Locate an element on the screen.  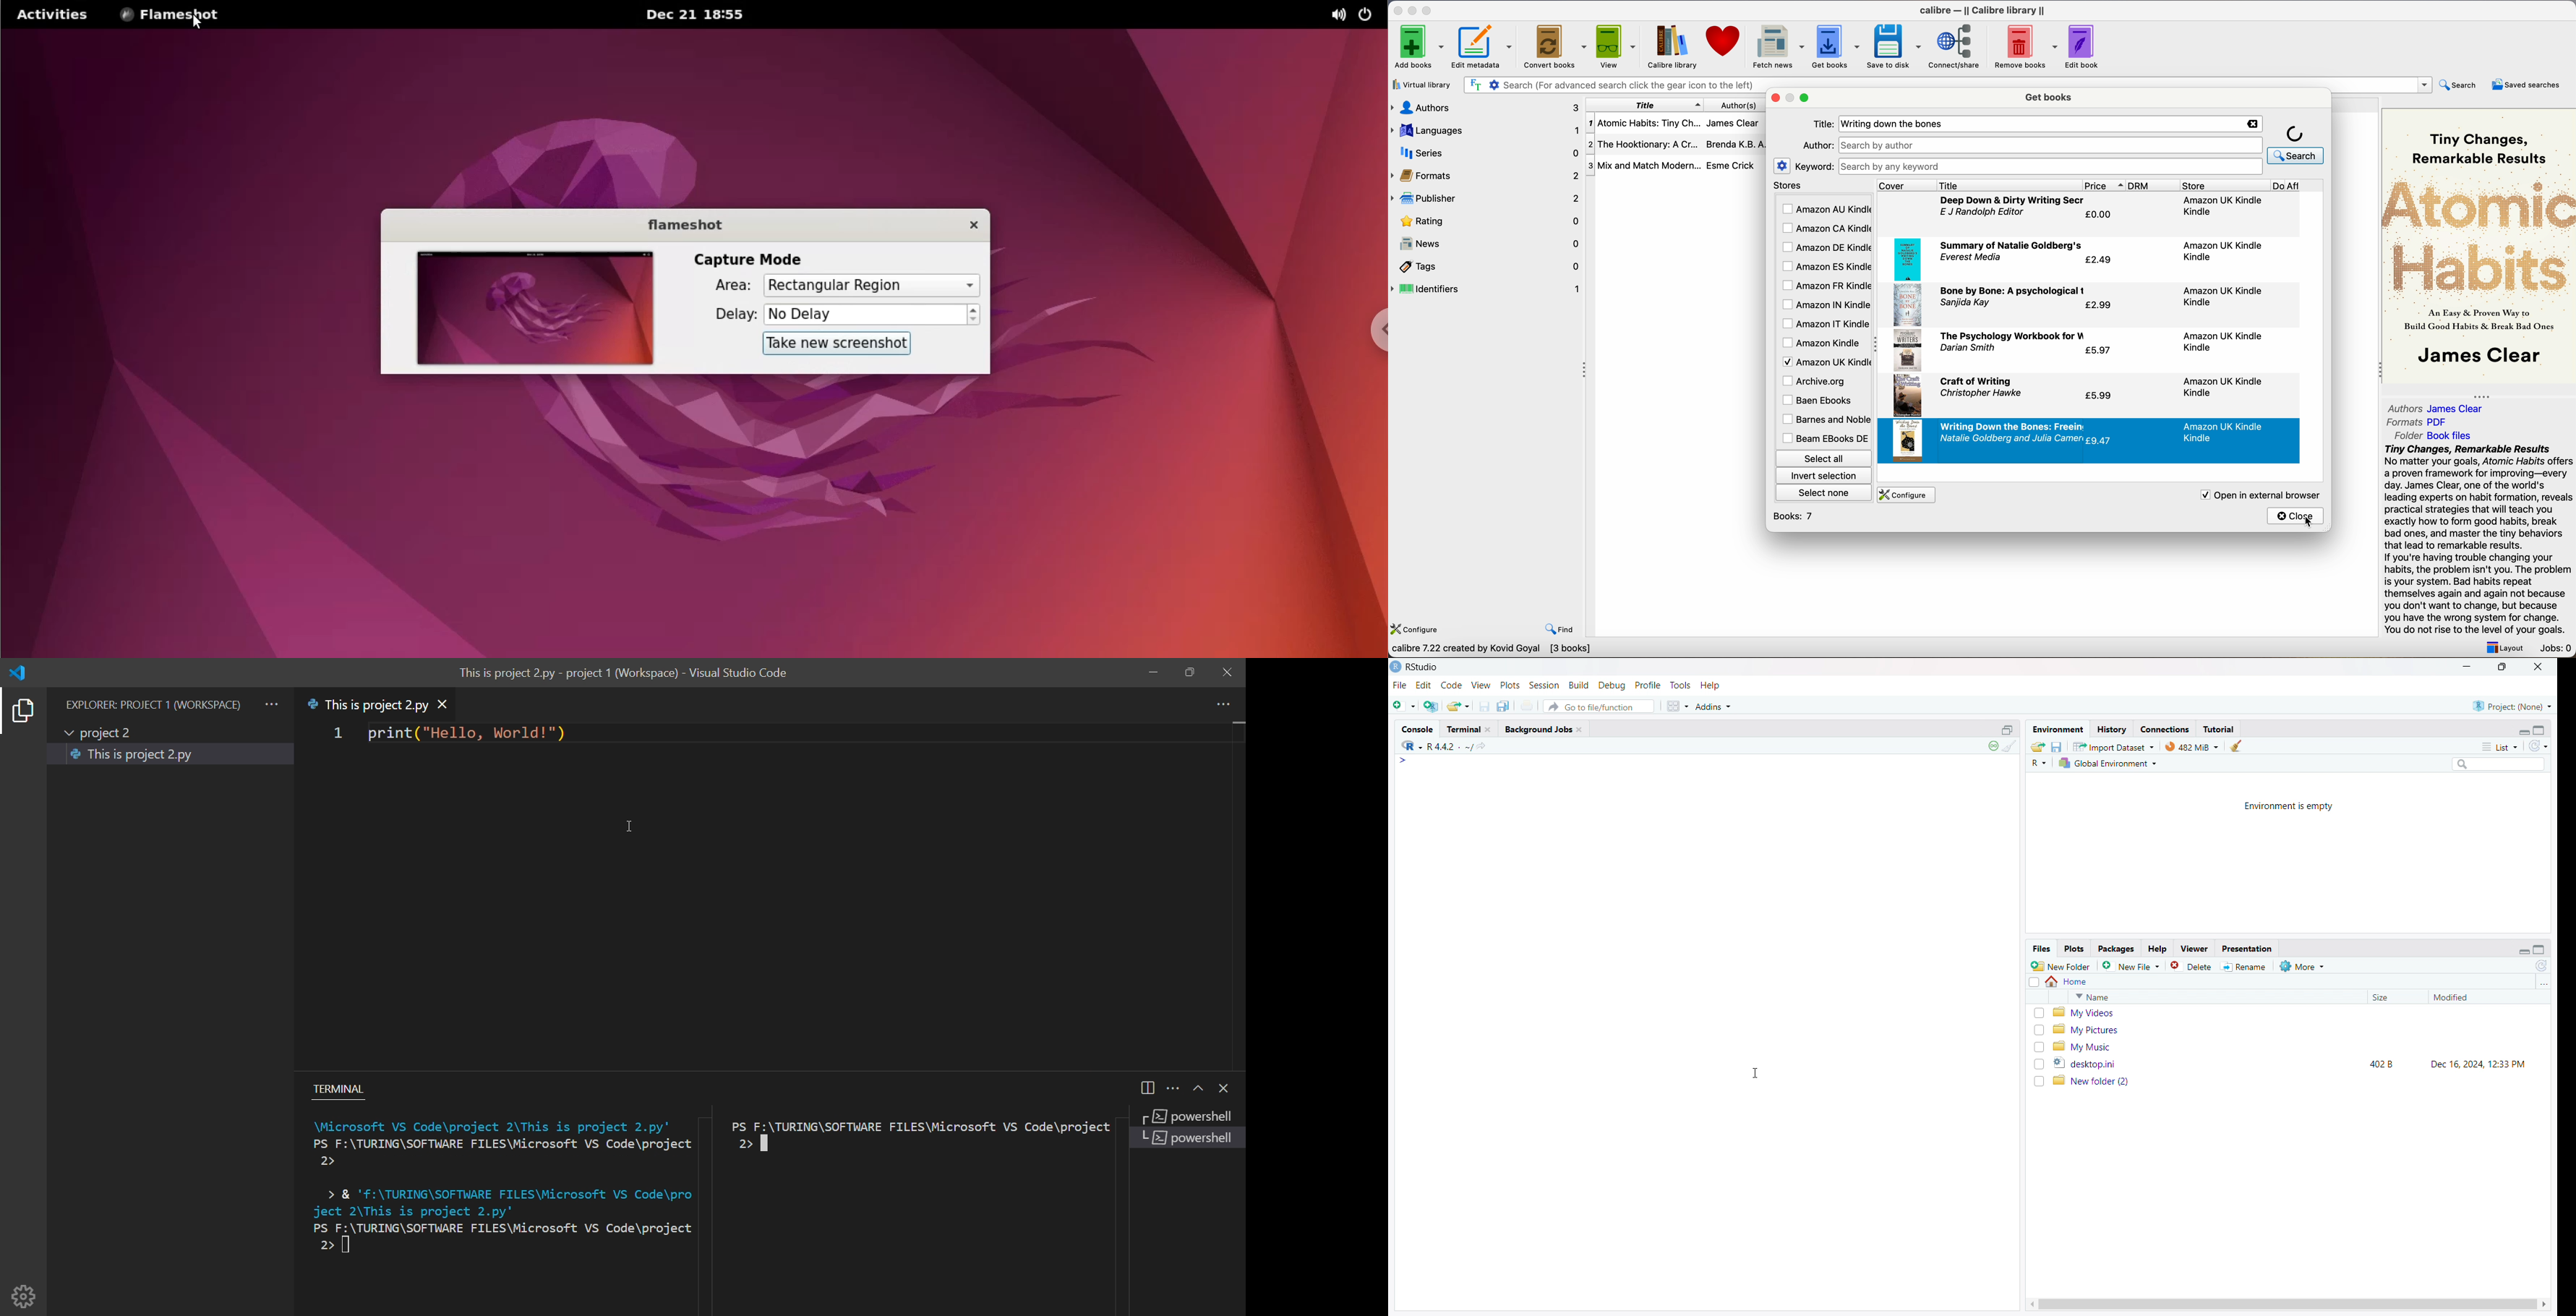
cursor is located at coordinates (623, 828).